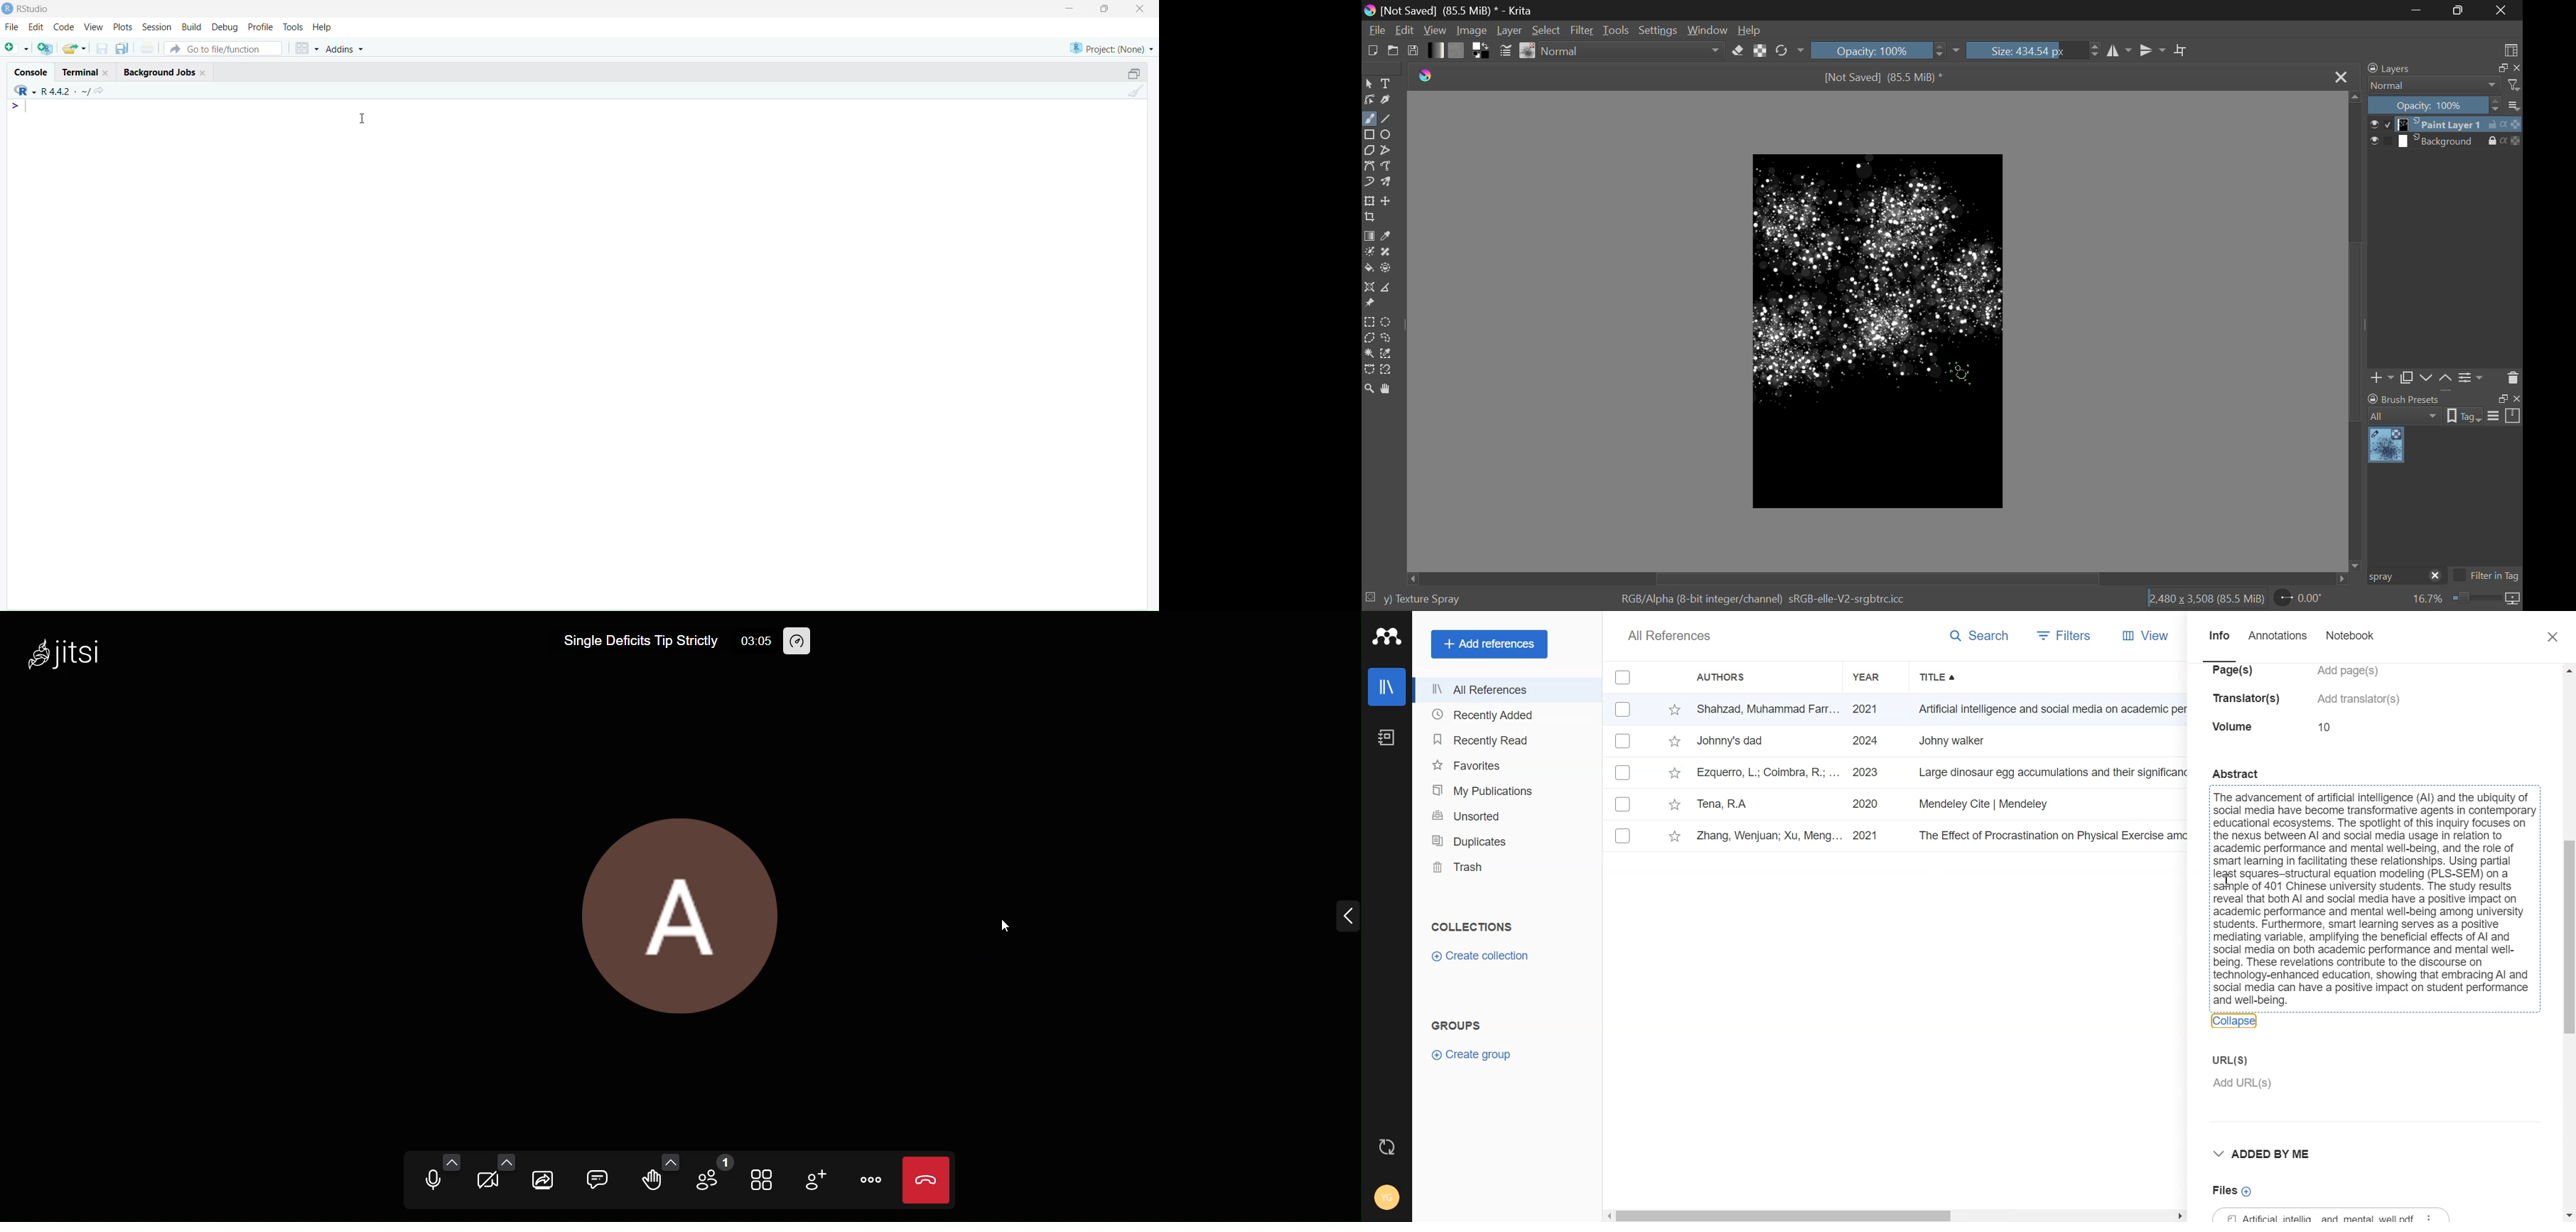 The height and width of the screenshot is (1232, 2576). What do you see at coordinates (2034, 50) in the screenshot?
I see `Brush Size` at bounding box center [2034, 50].